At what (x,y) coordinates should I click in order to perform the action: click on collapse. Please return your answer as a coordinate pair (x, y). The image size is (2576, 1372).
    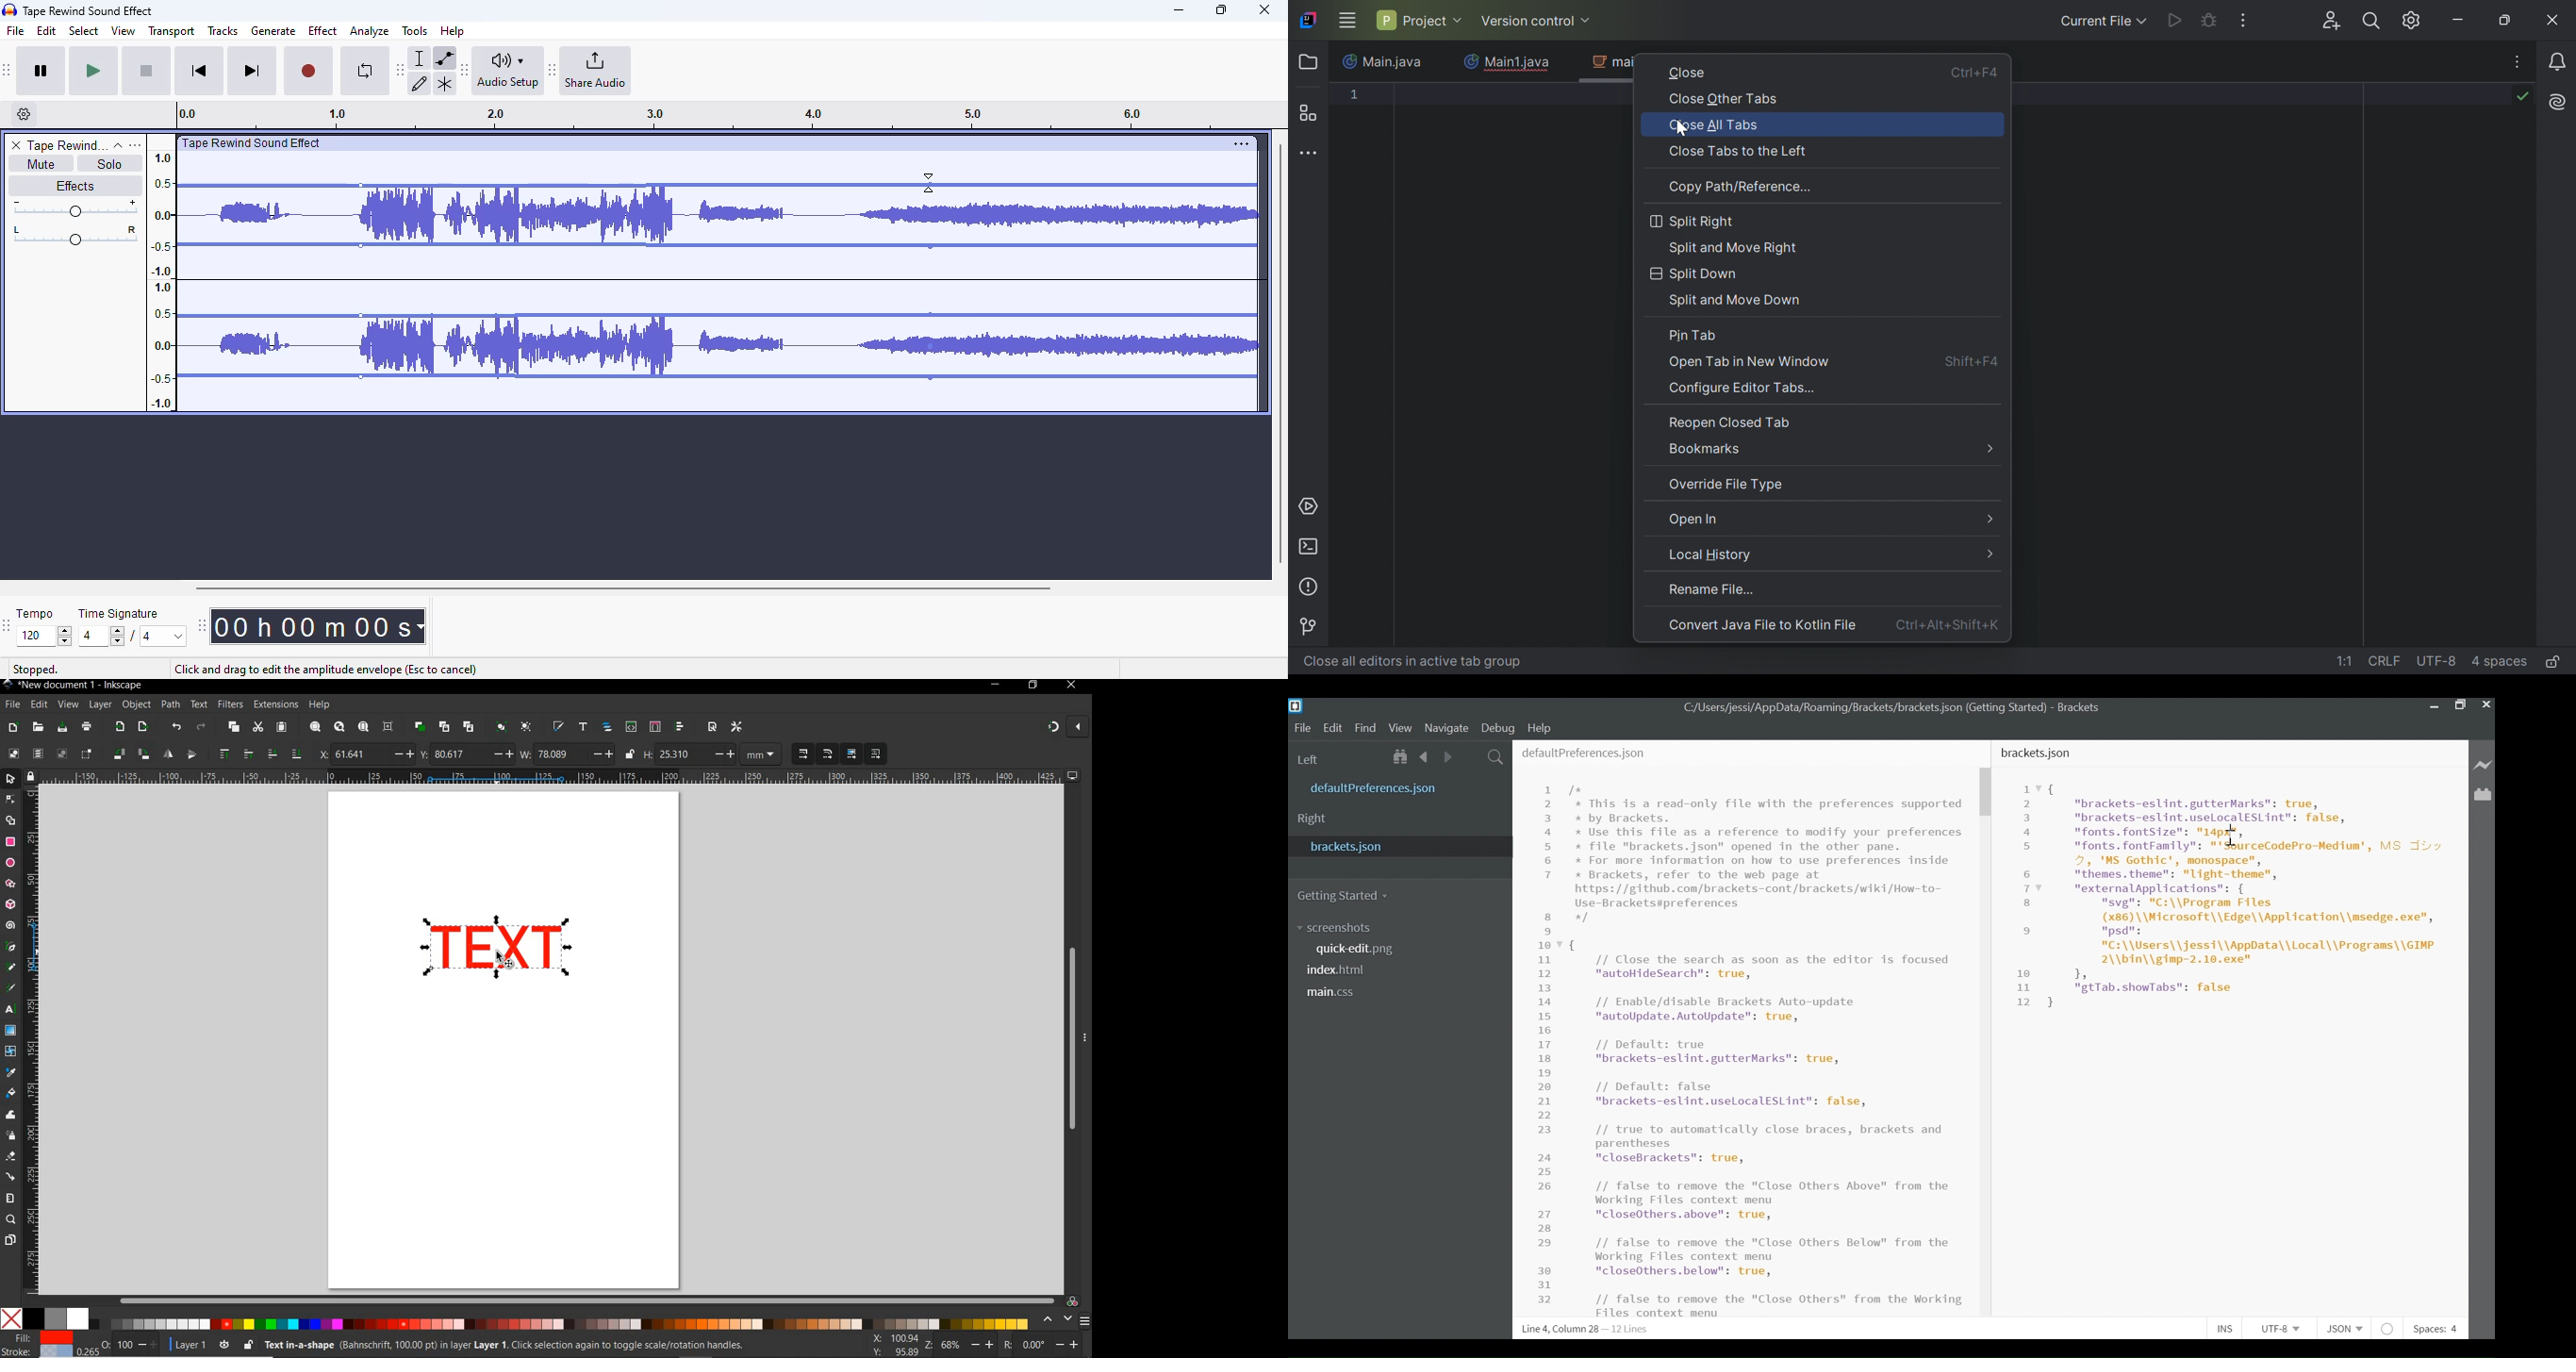
    Looking at the image, I should click on (118, 145).